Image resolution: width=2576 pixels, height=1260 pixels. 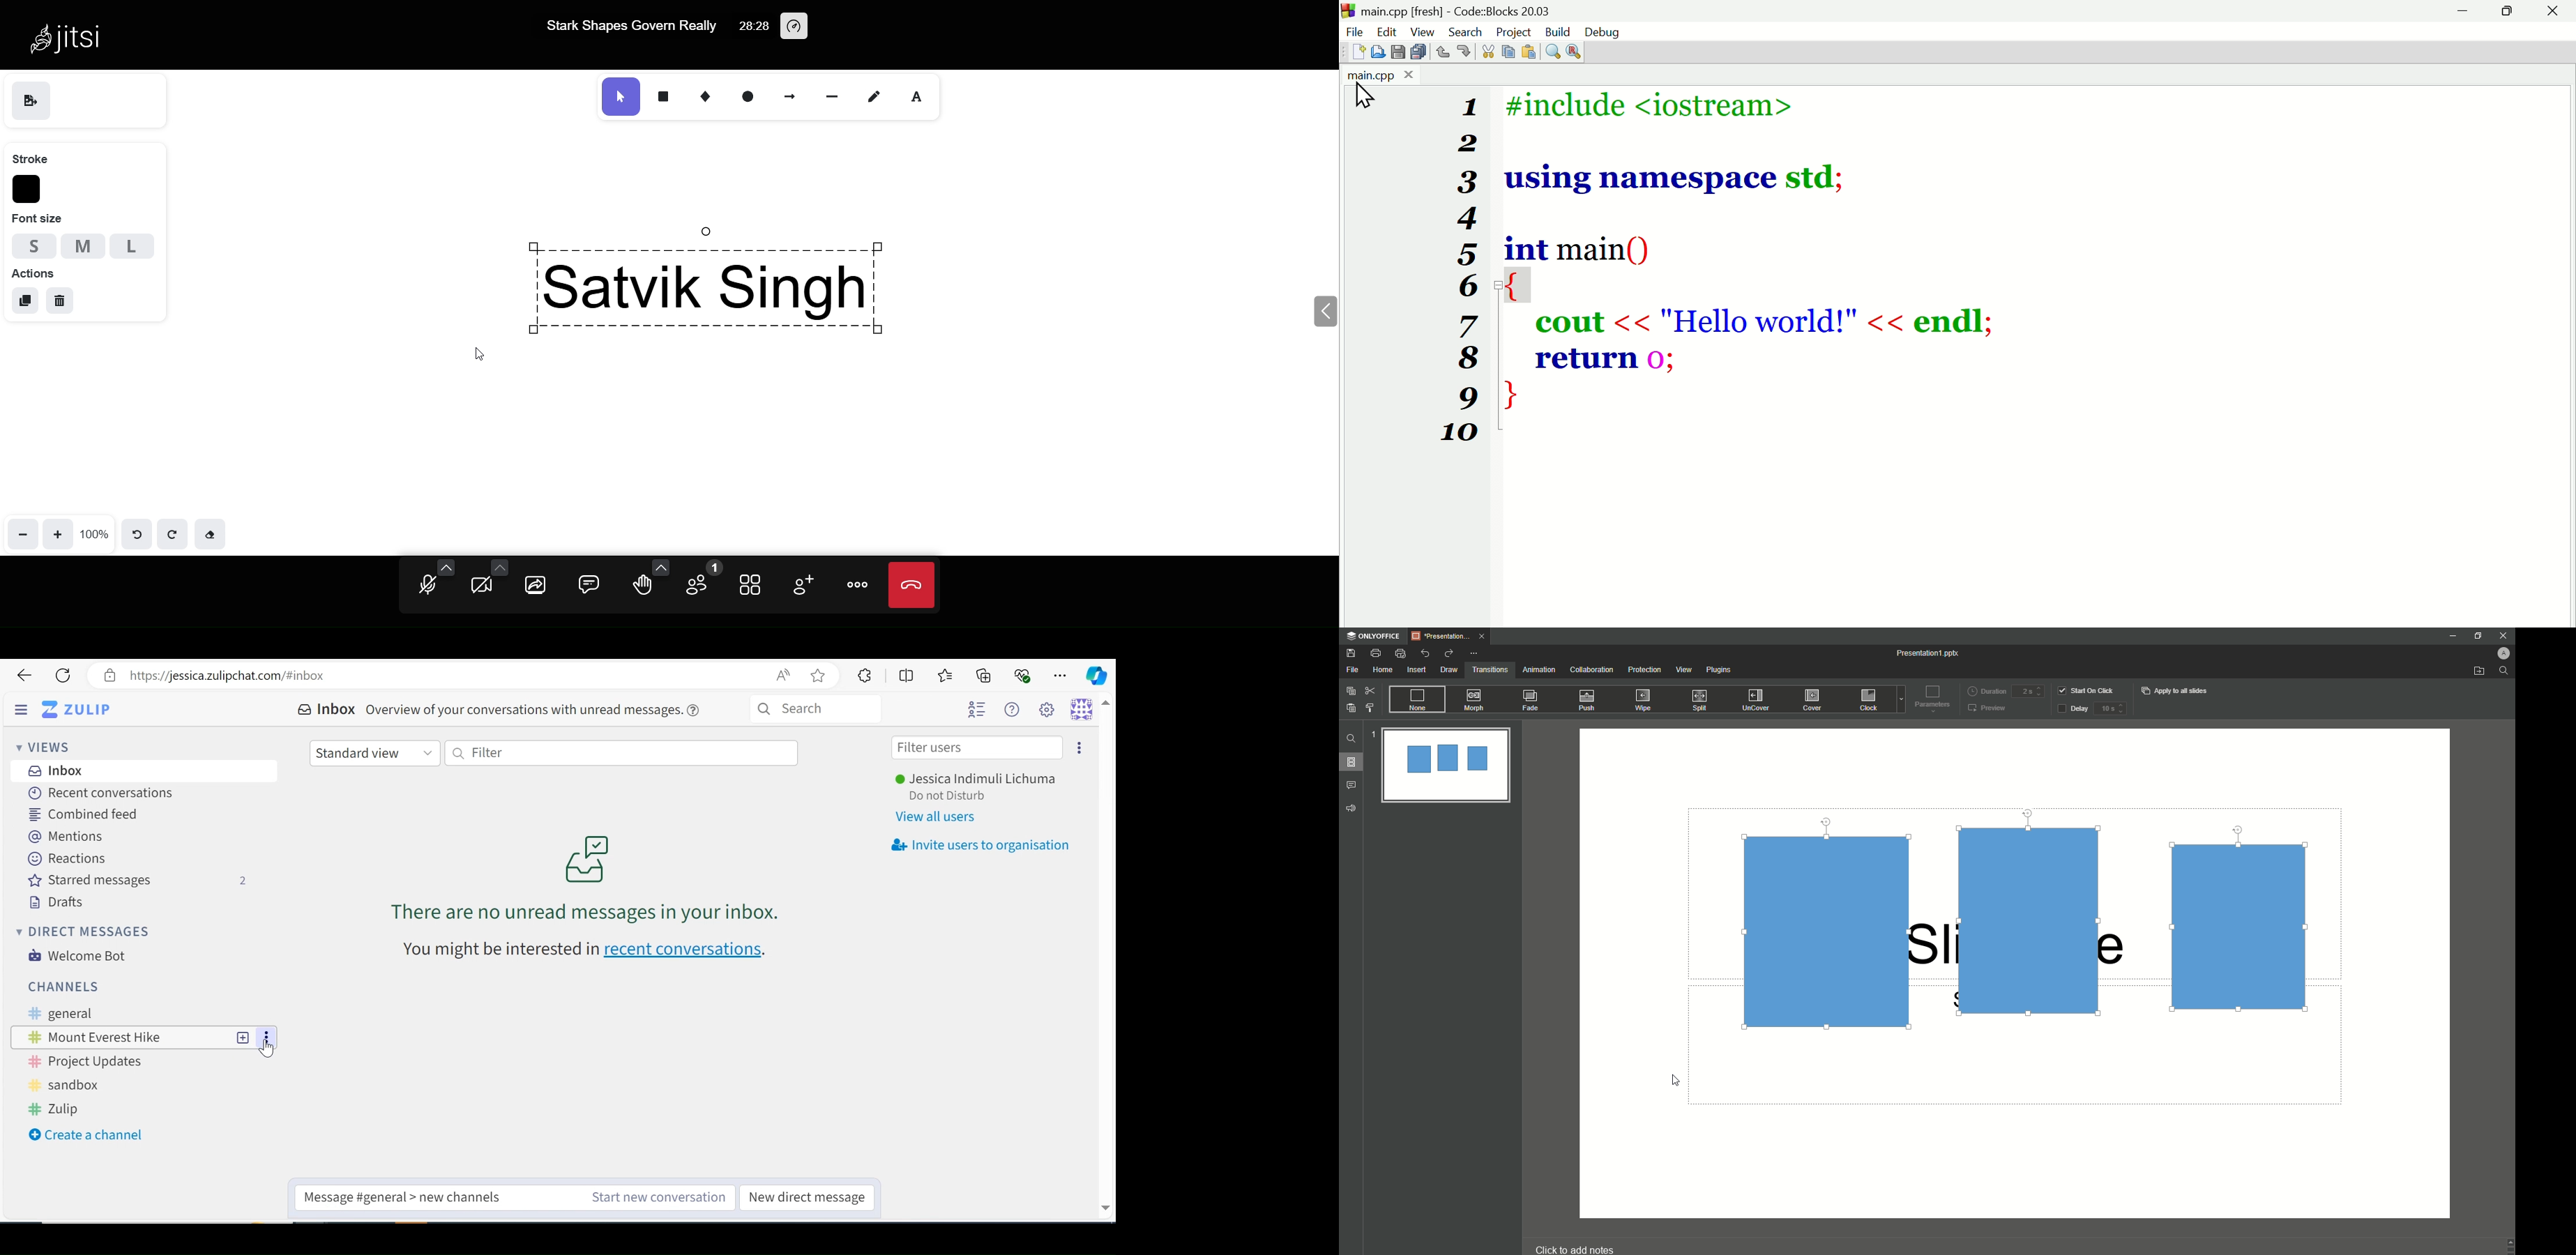 What do you see at coordinates (57, 770) in the screenshot?
I see `Inbox` at bounding box center [57, 770].